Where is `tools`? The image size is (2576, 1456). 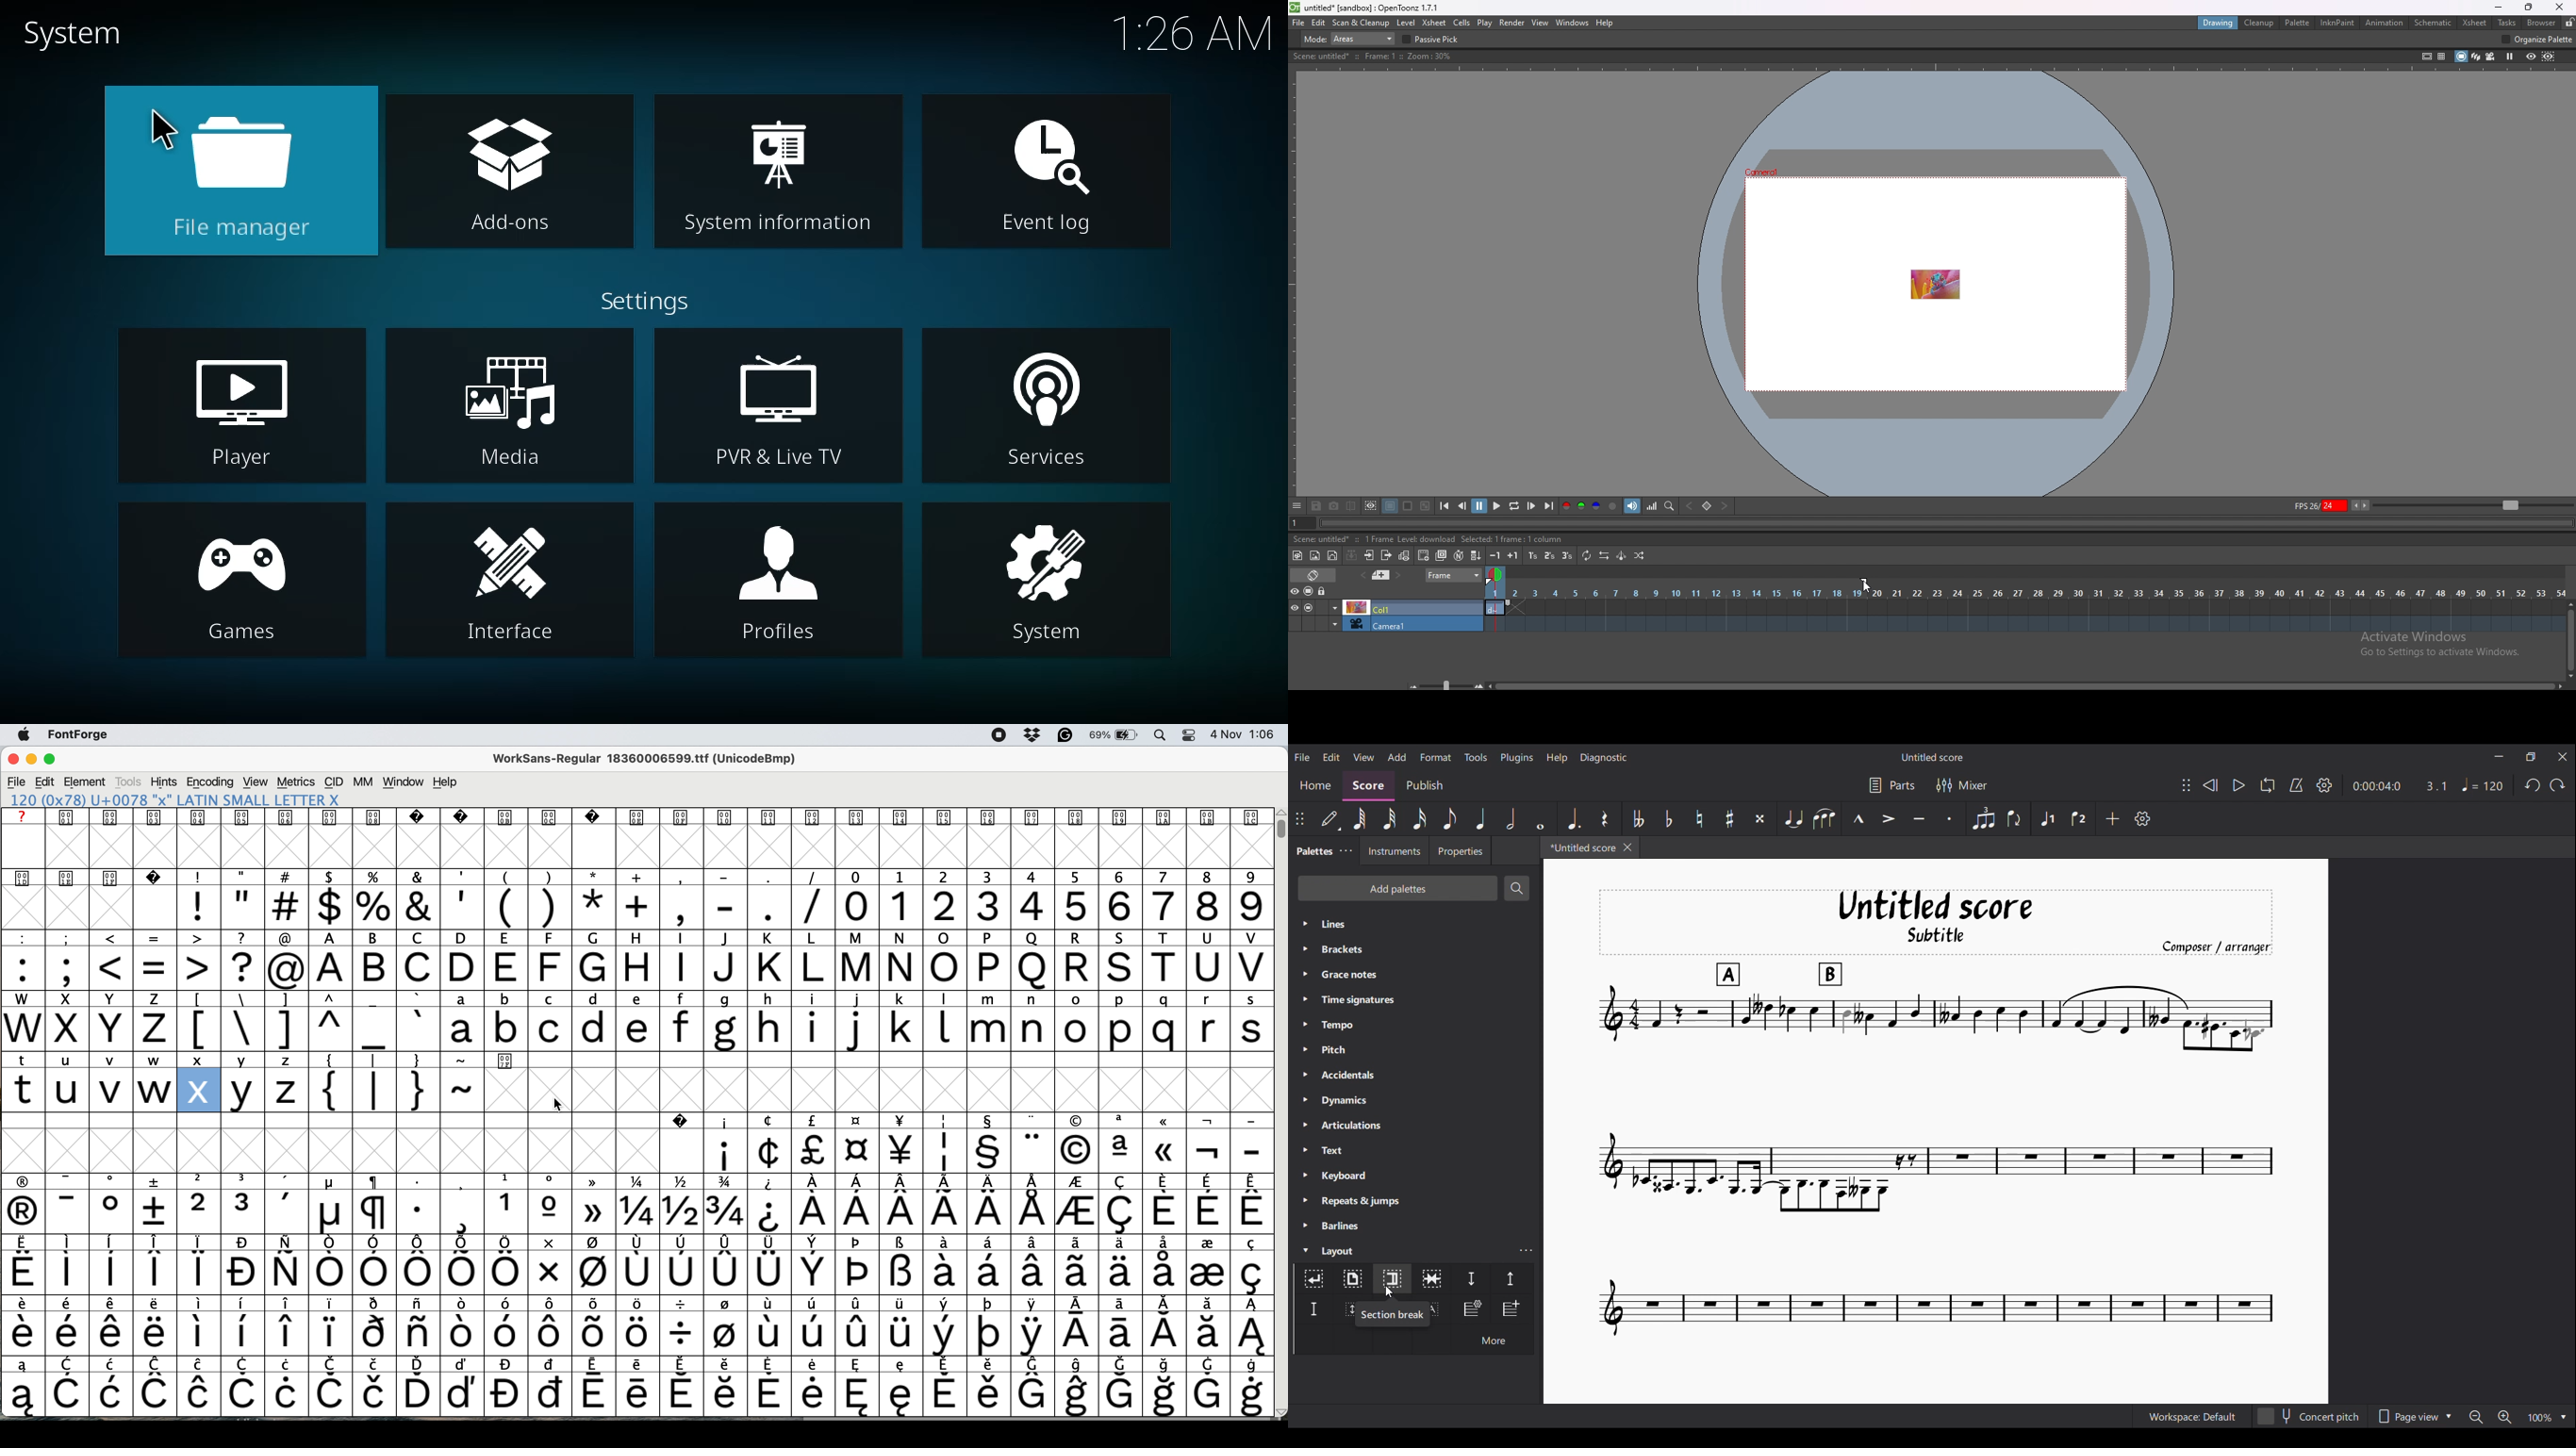 tools is located at coordinates (129, 782).